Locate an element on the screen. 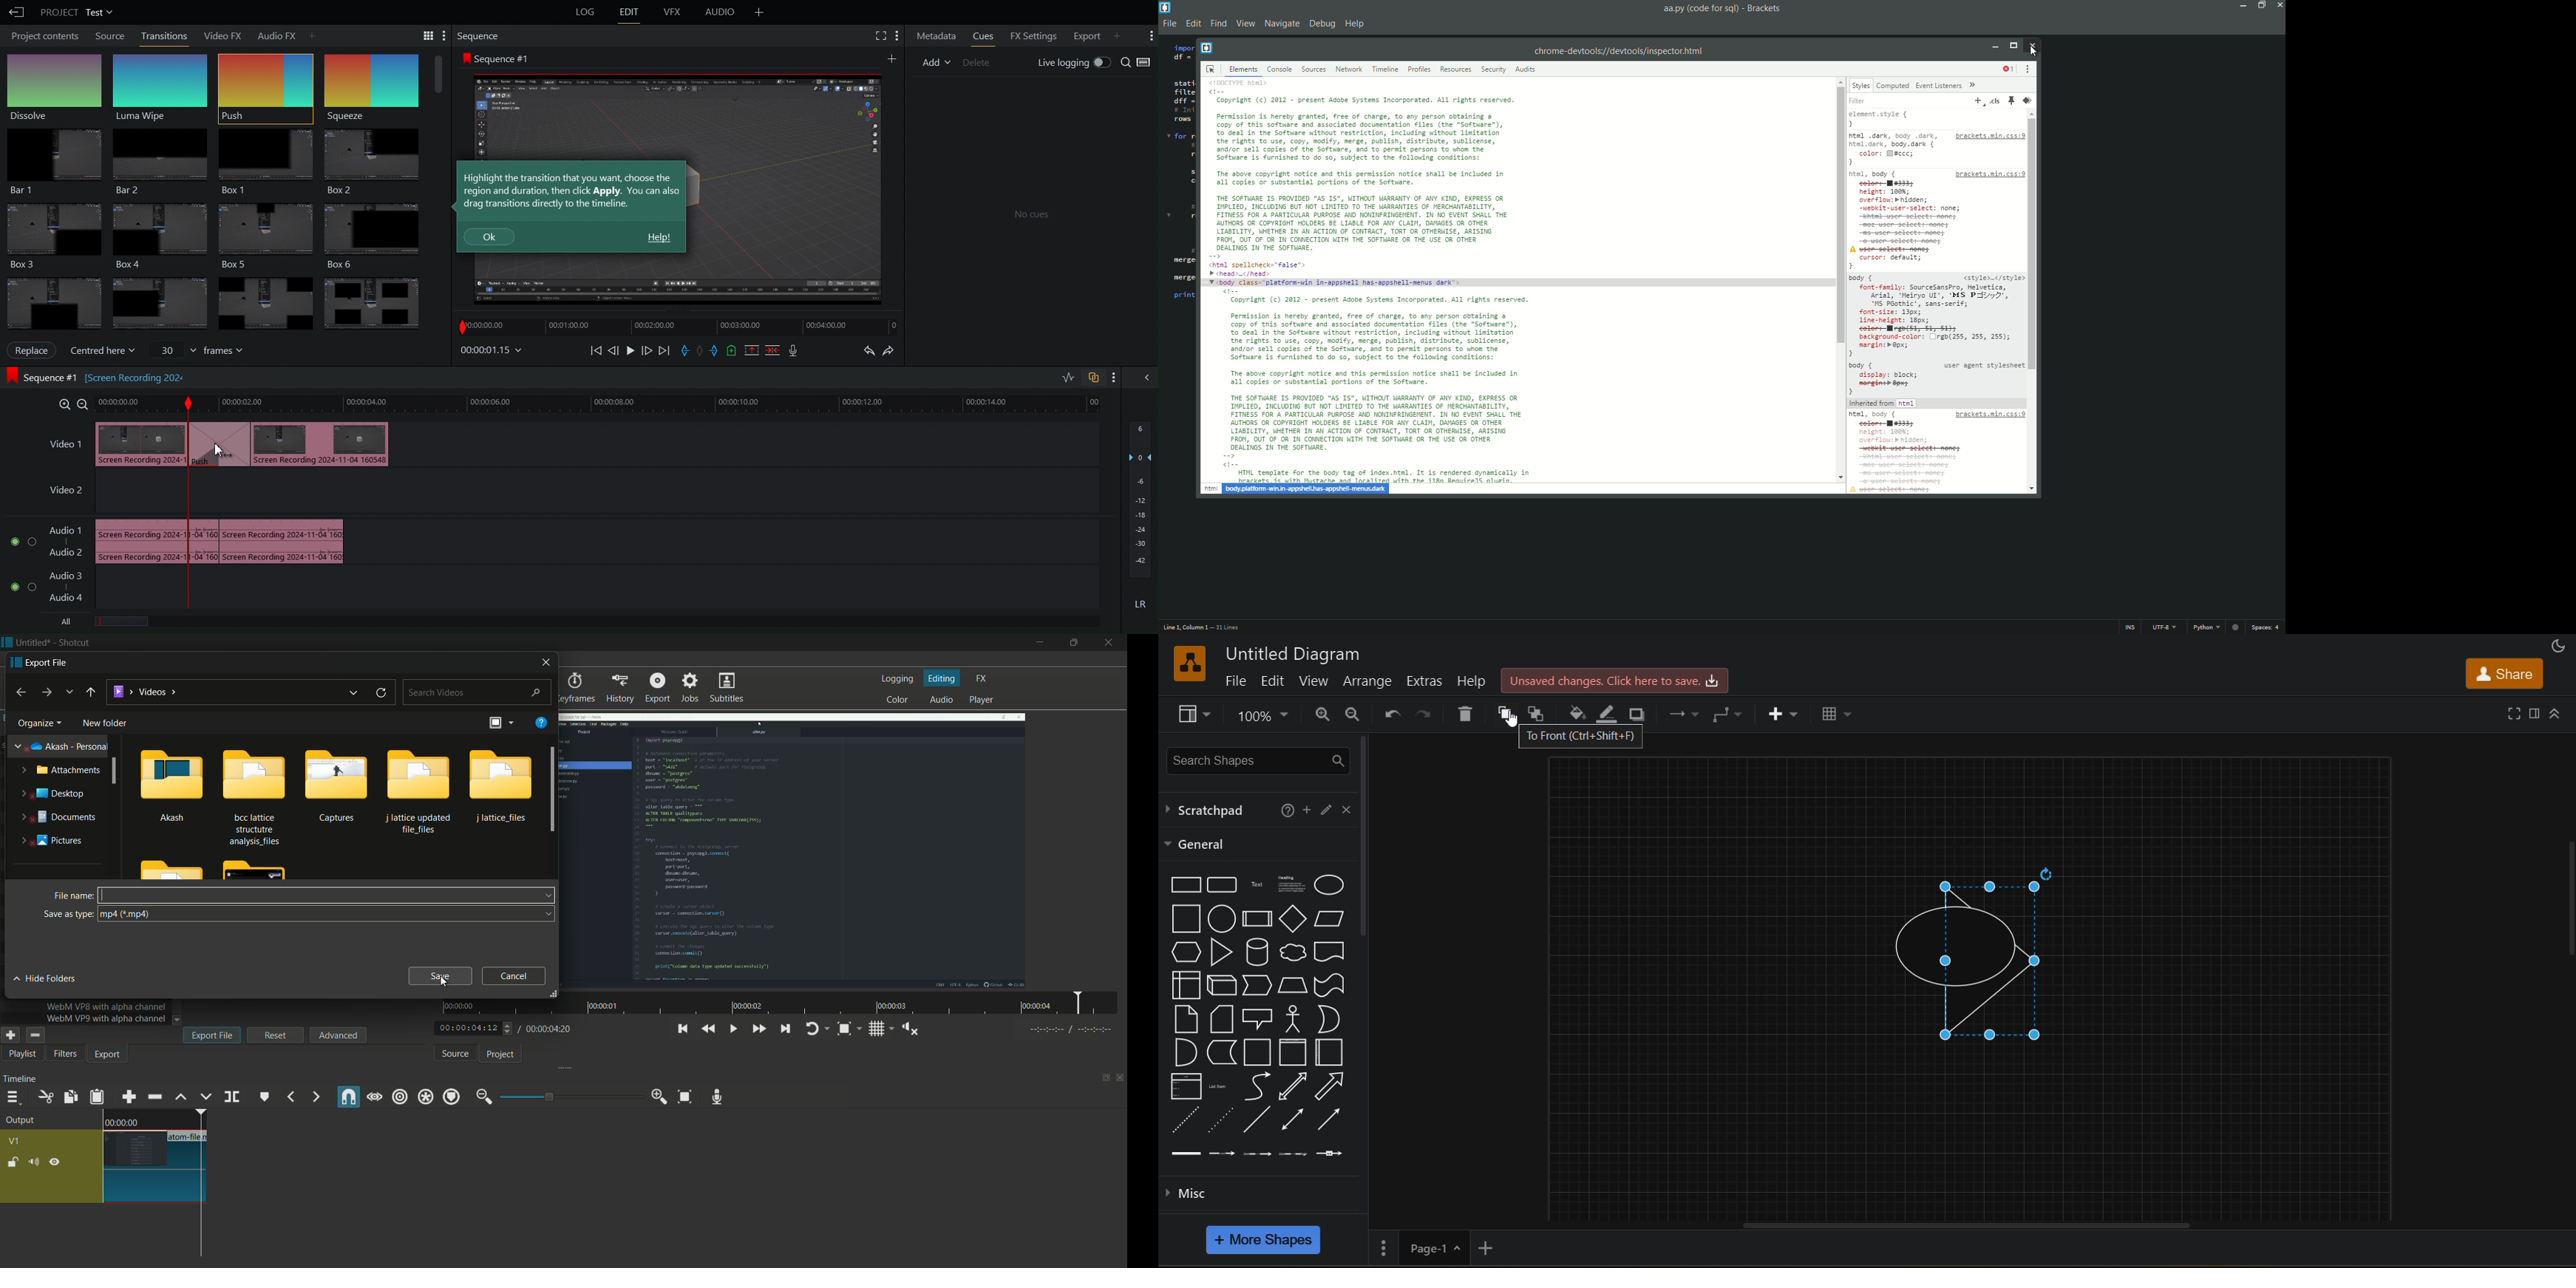 This screenshot has height=1288, width=2576. Audio is located at coordinates (723, 12).